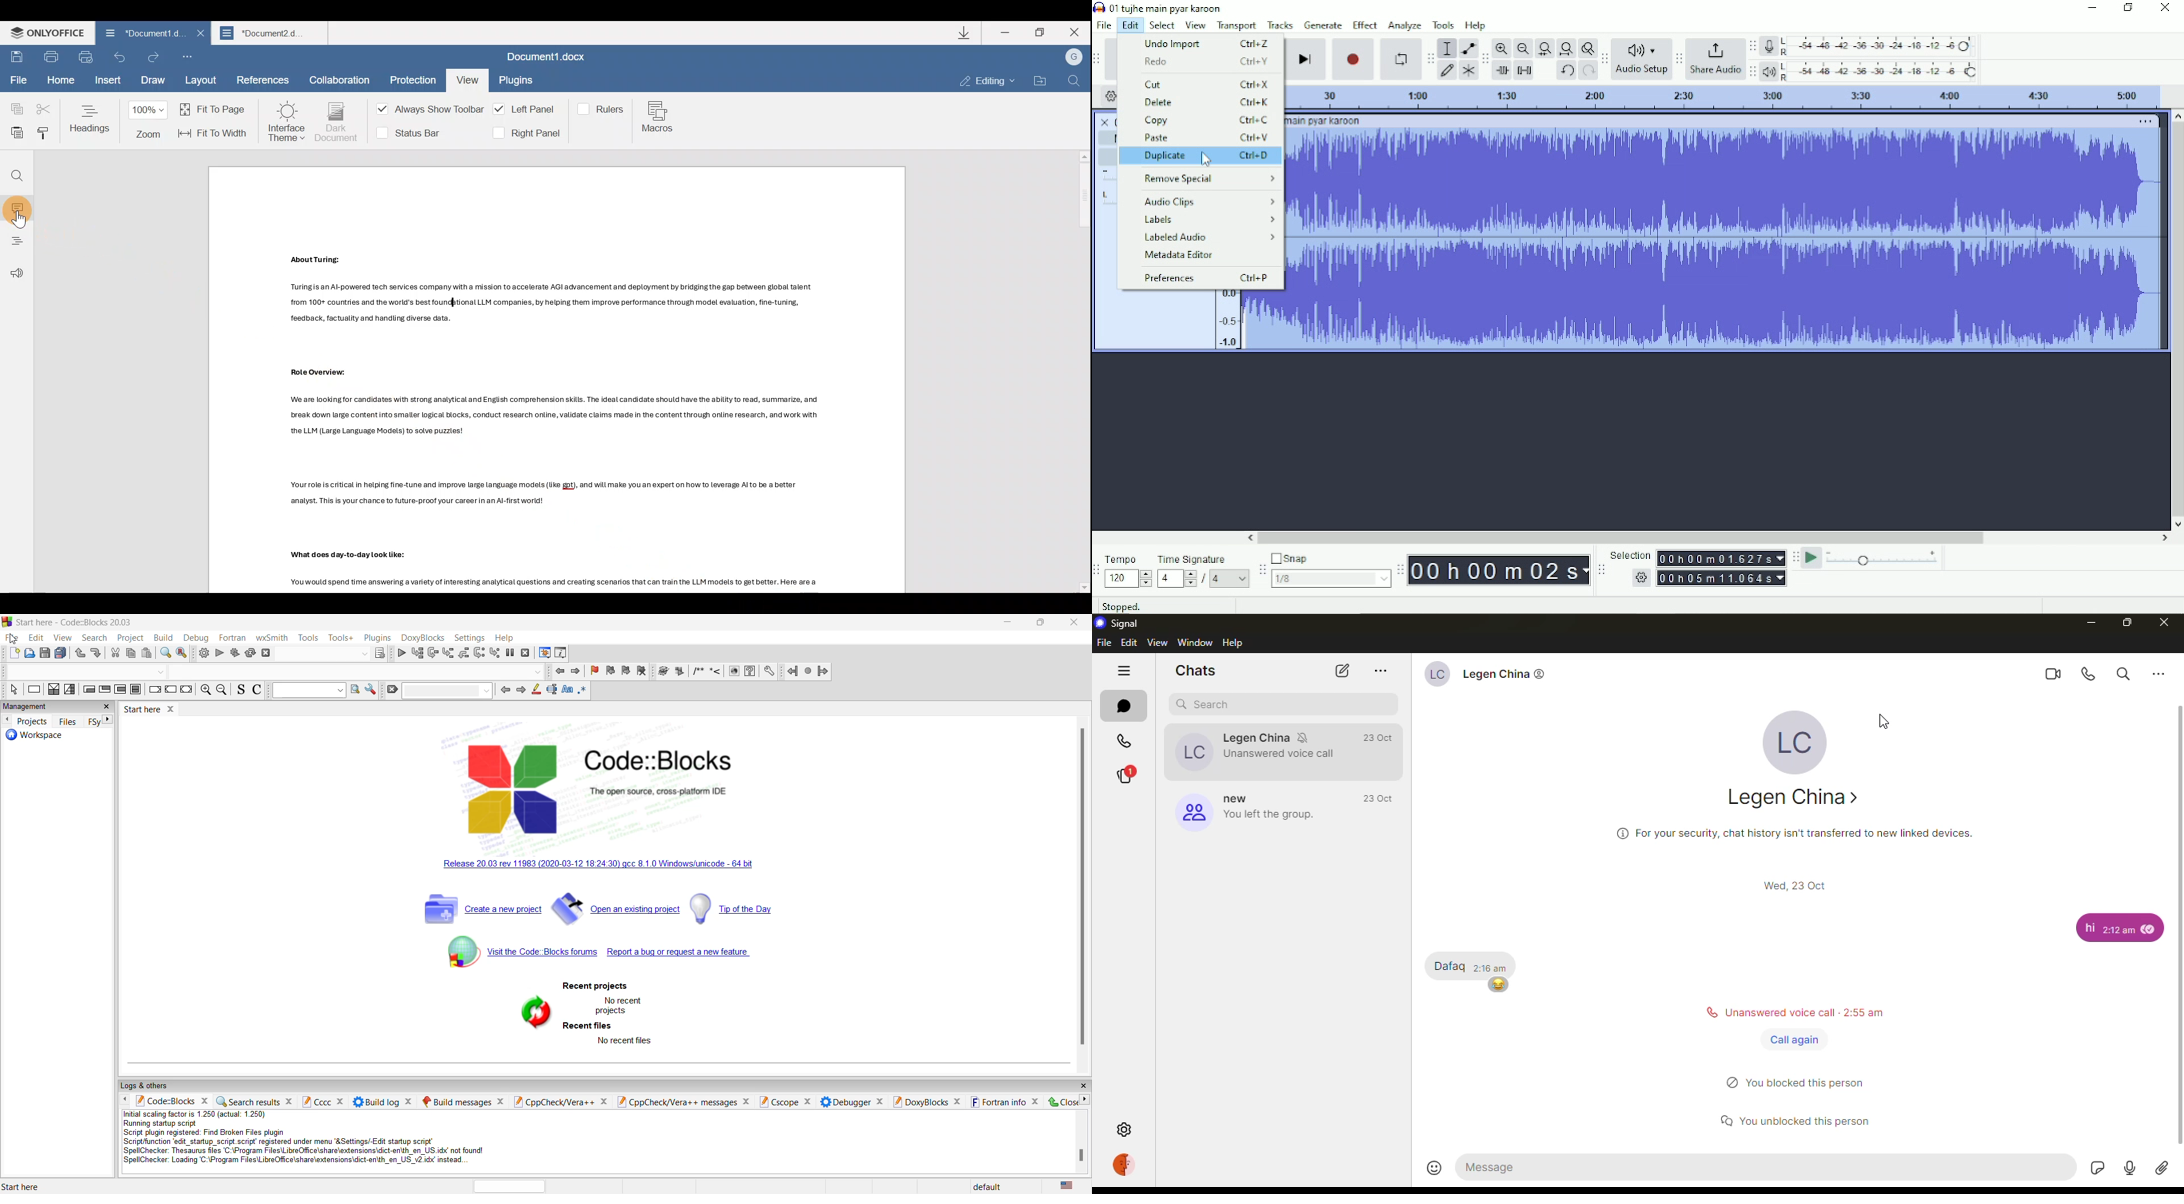 The width and height of the screenshot is (2184, 1204). Describe the element at coordinates (560, 672) in the screenshot. I see `go back` at that location.